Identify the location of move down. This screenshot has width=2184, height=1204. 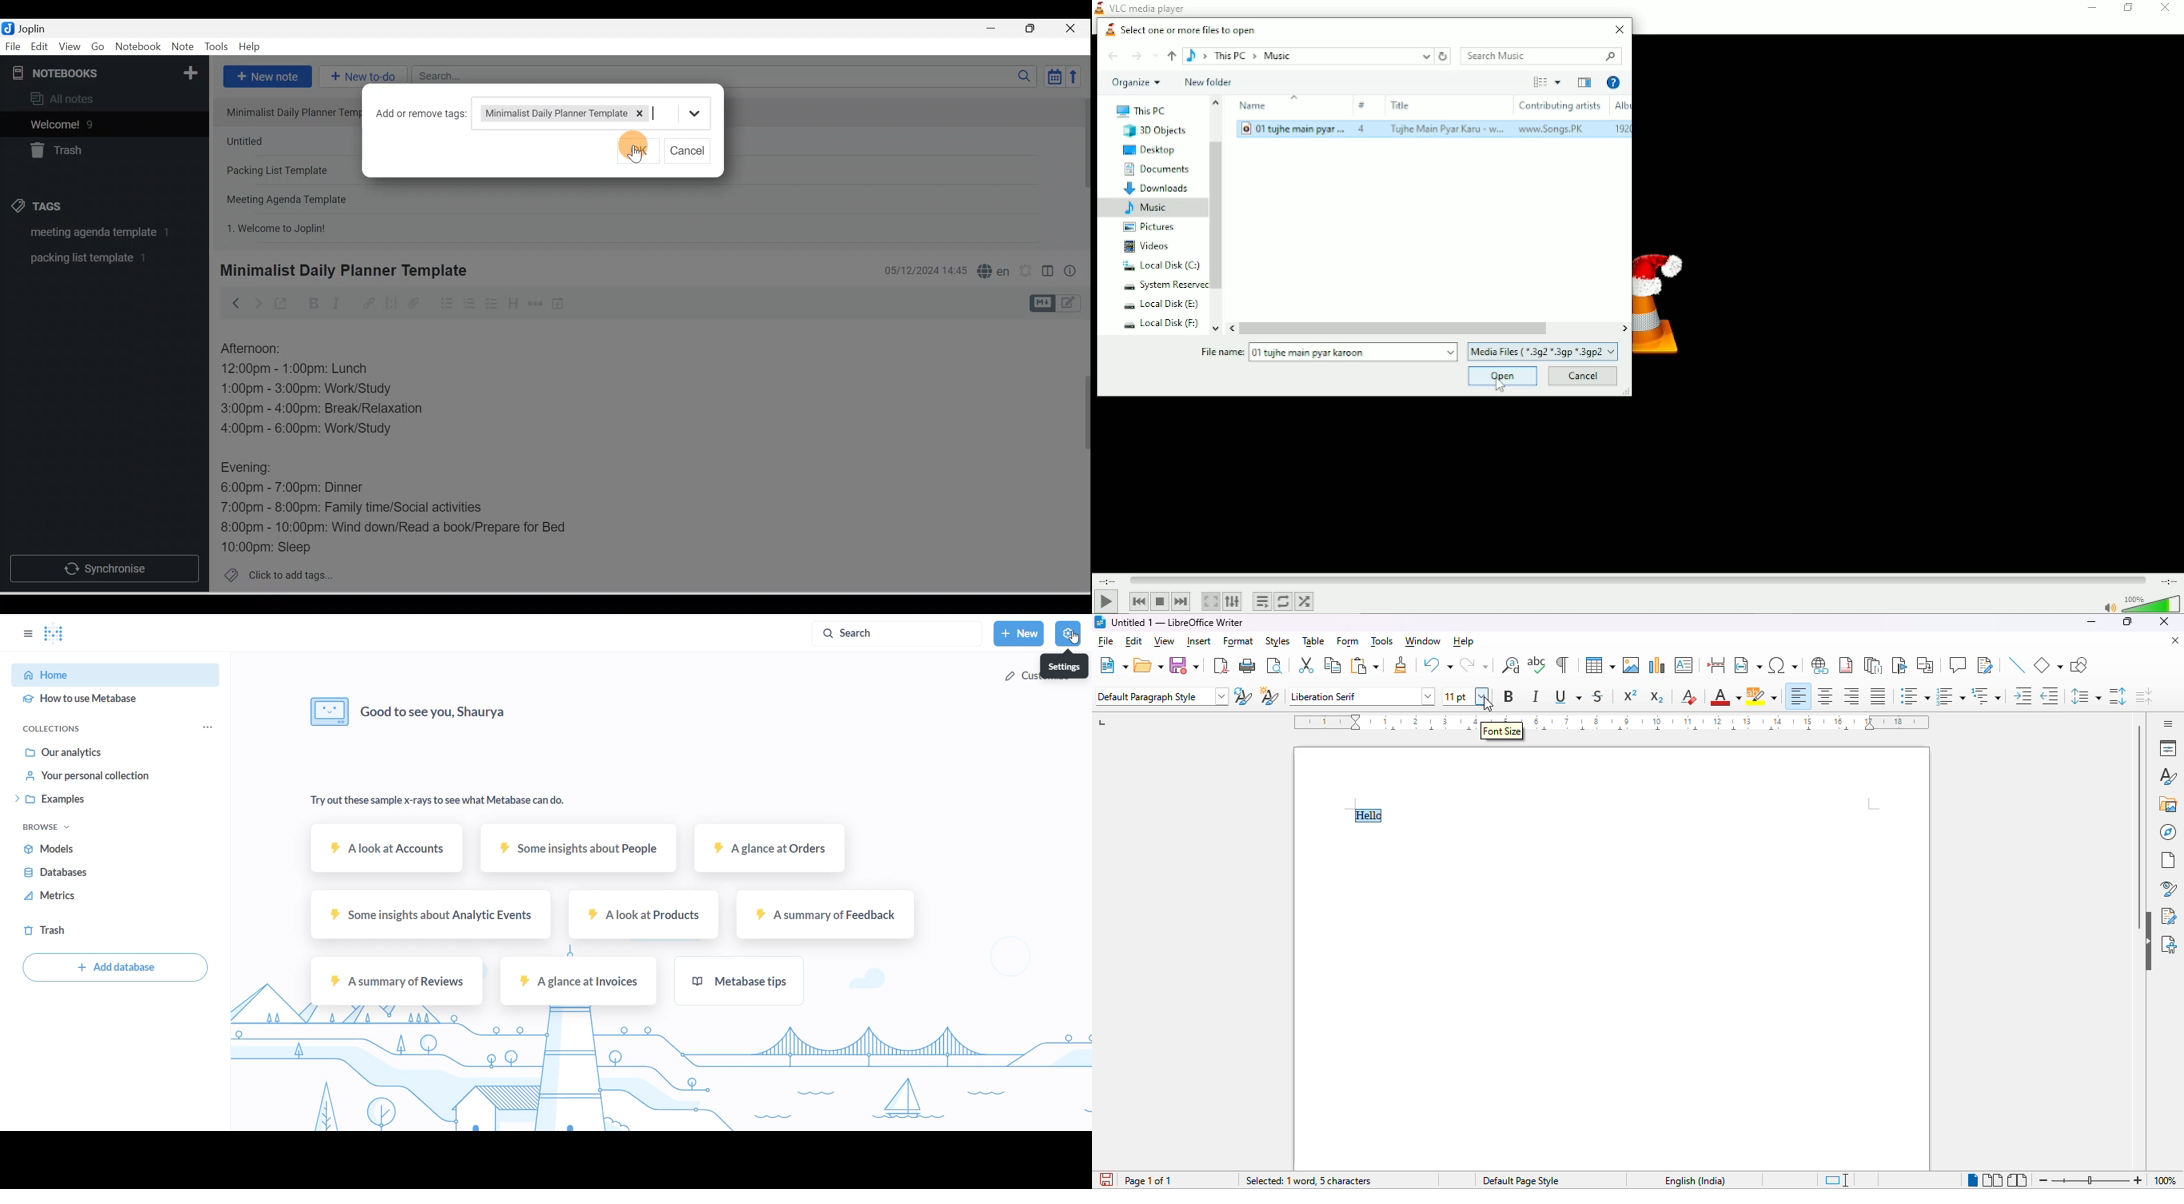
(1215, 327).